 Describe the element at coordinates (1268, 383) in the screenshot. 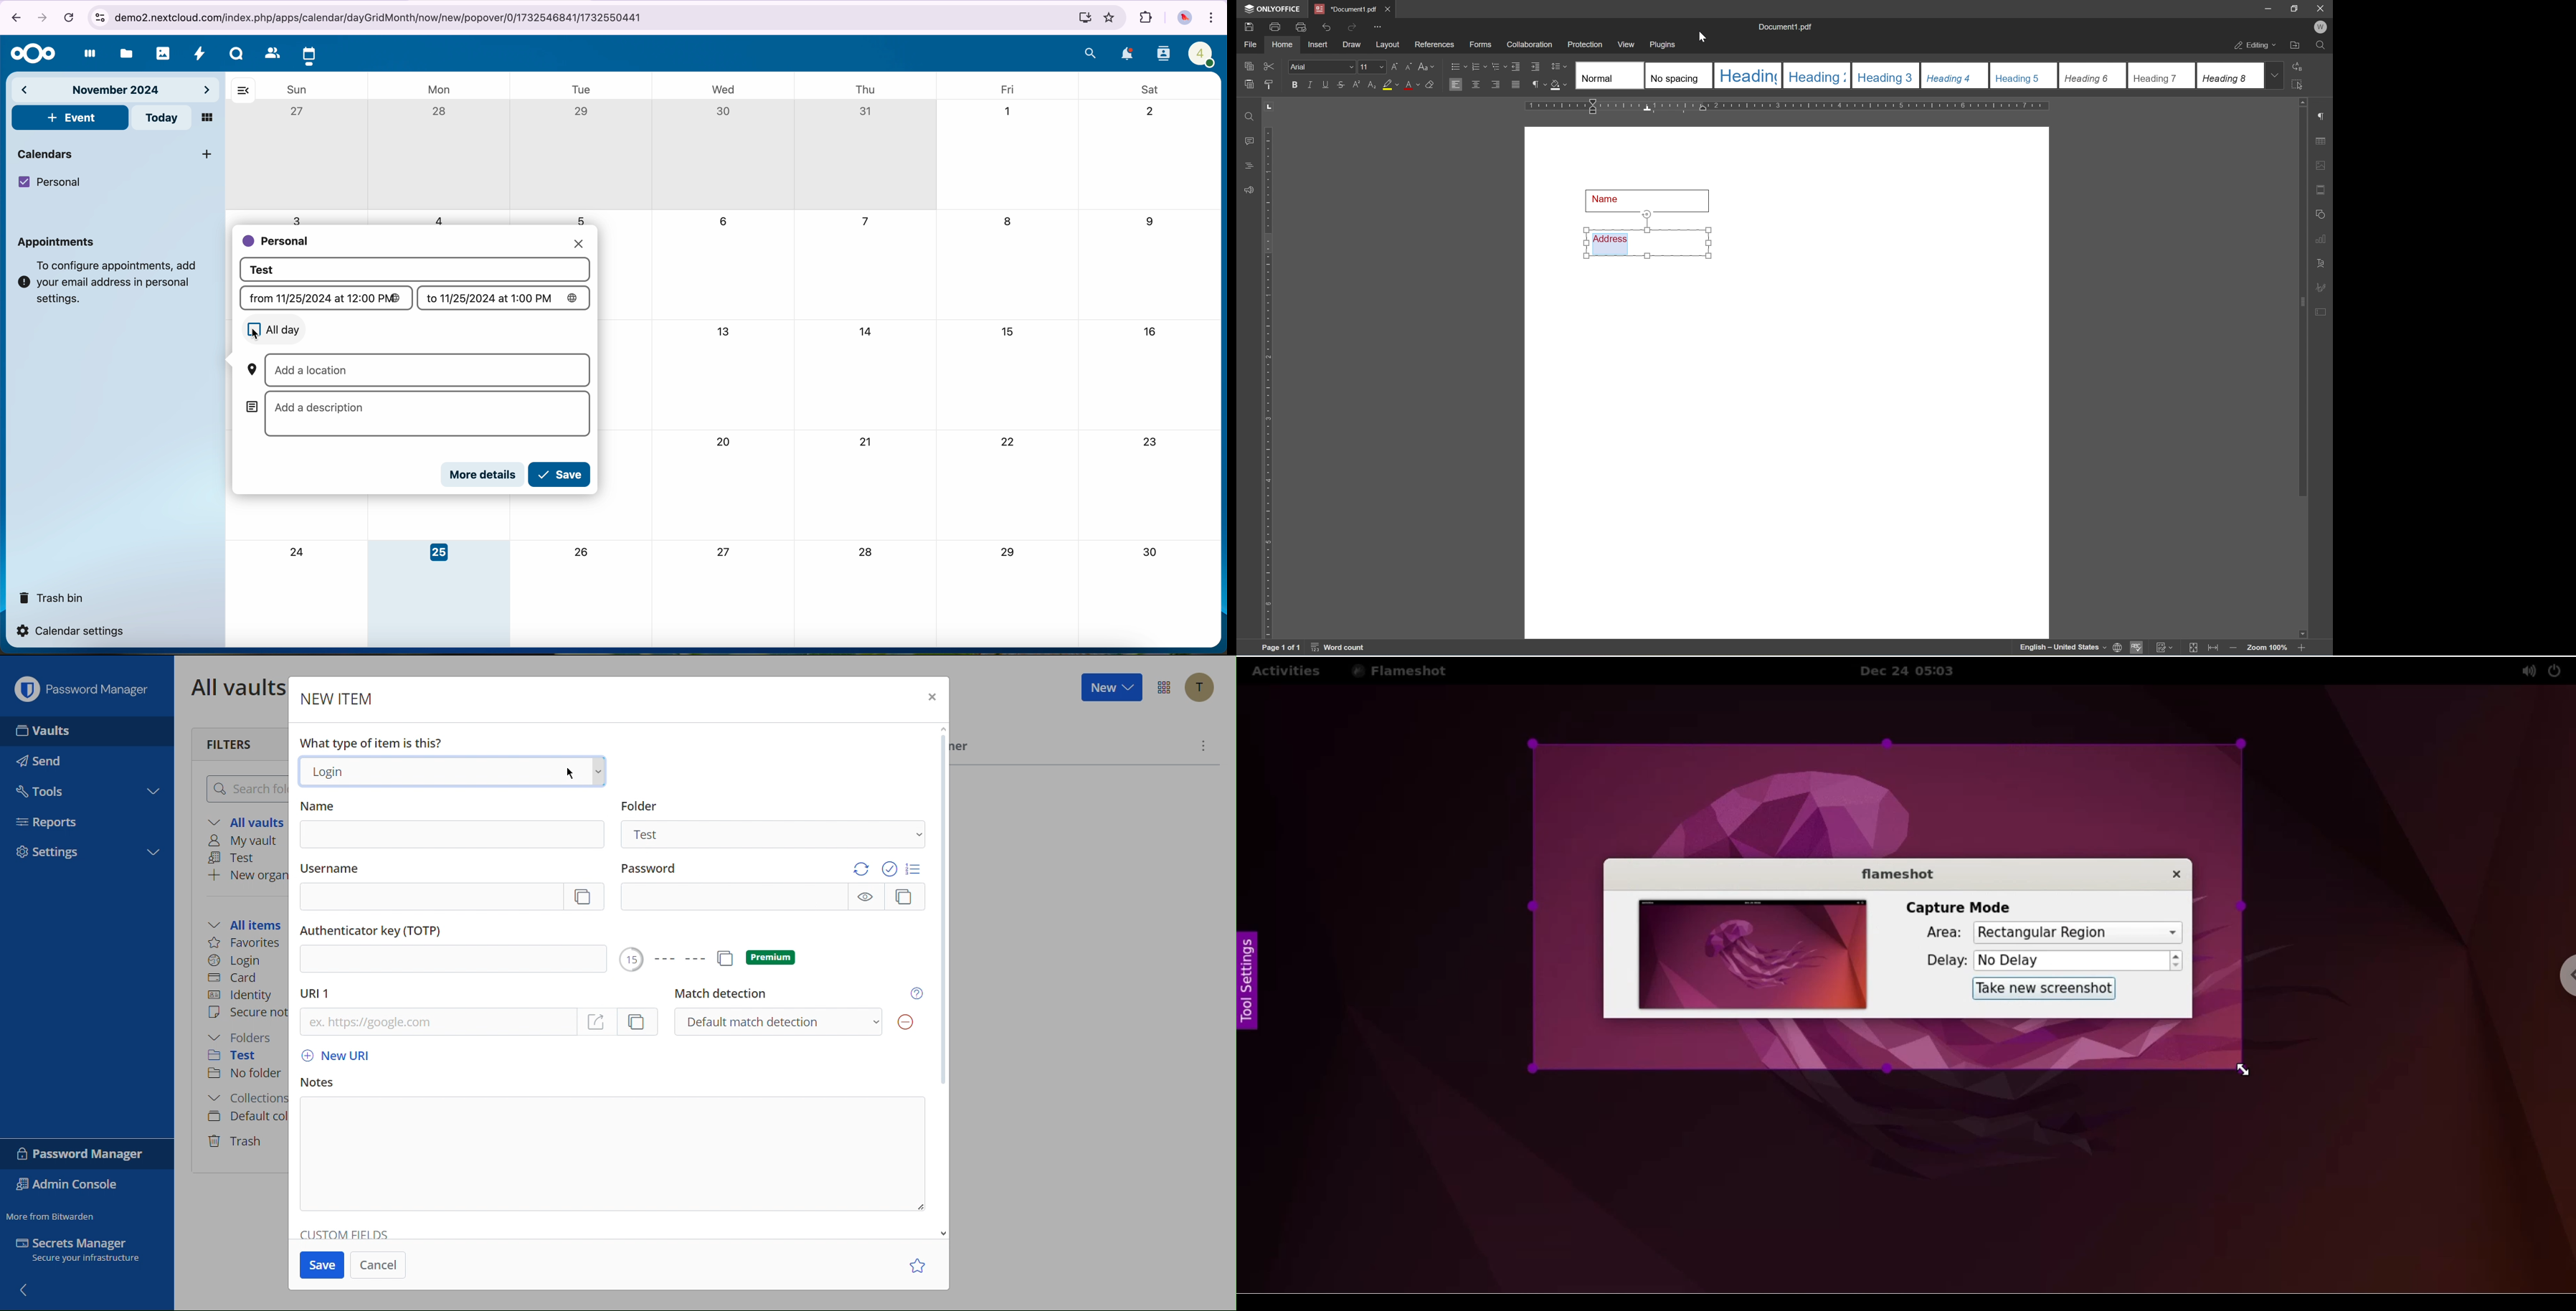

I see `ruler` at that location.